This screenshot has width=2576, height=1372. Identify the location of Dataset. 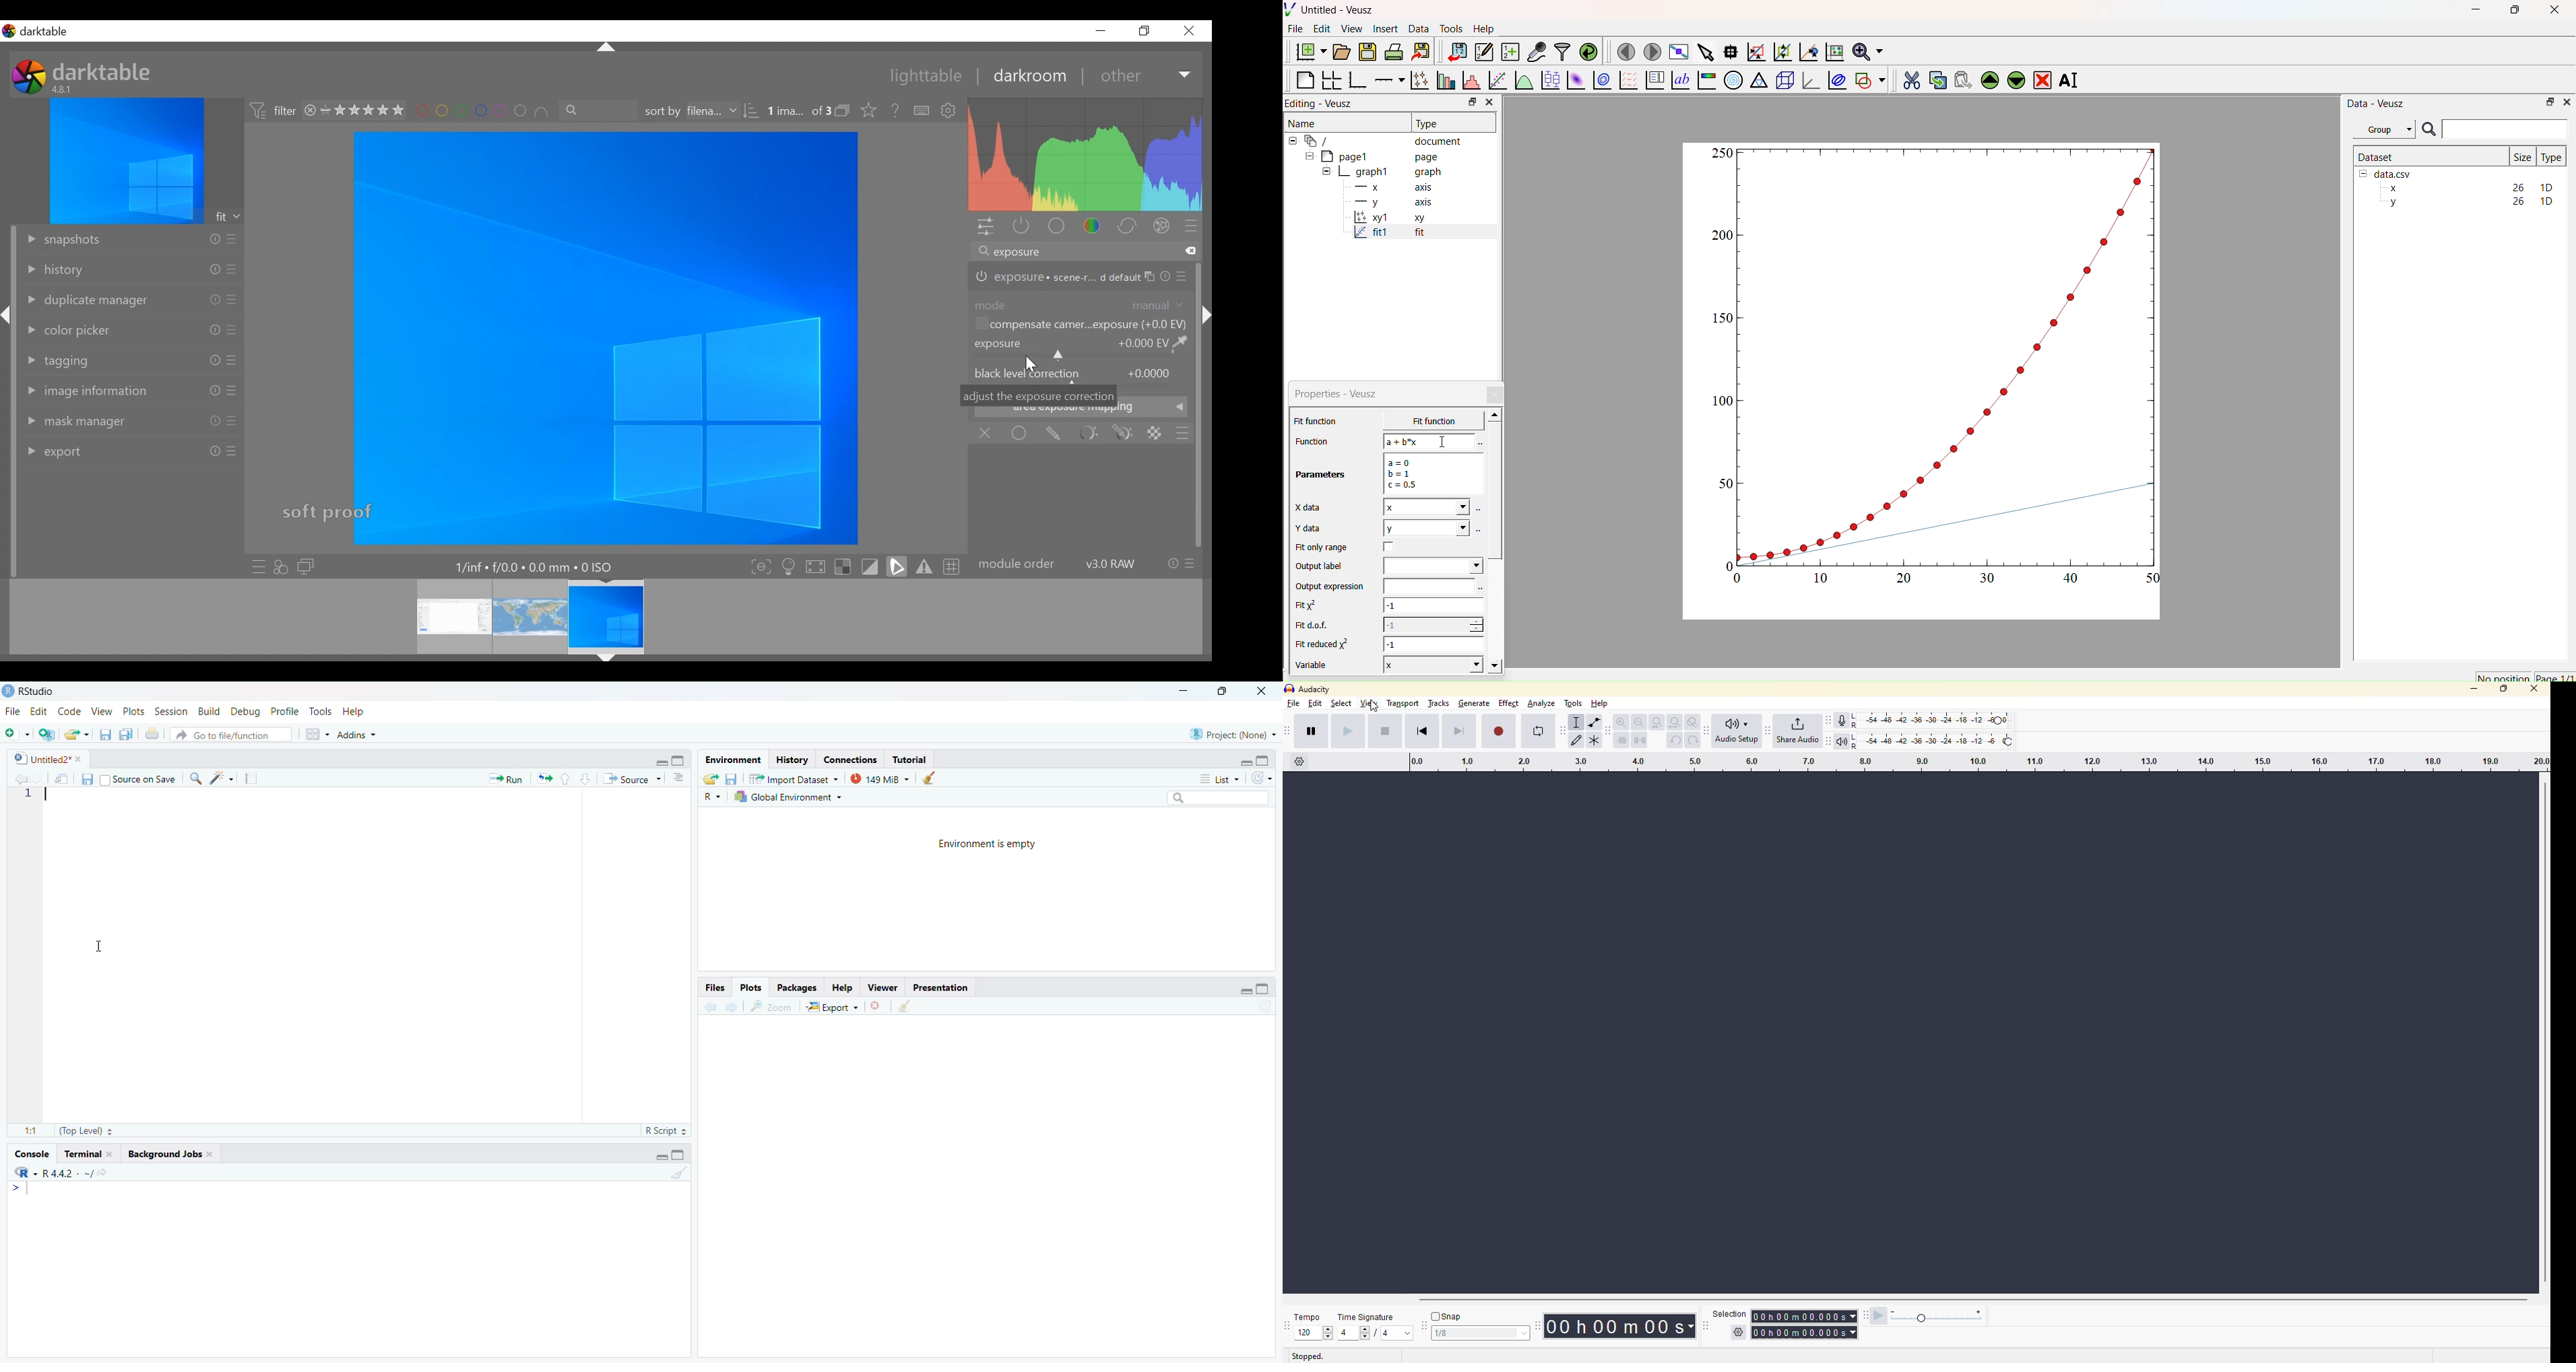
(2377, 156).